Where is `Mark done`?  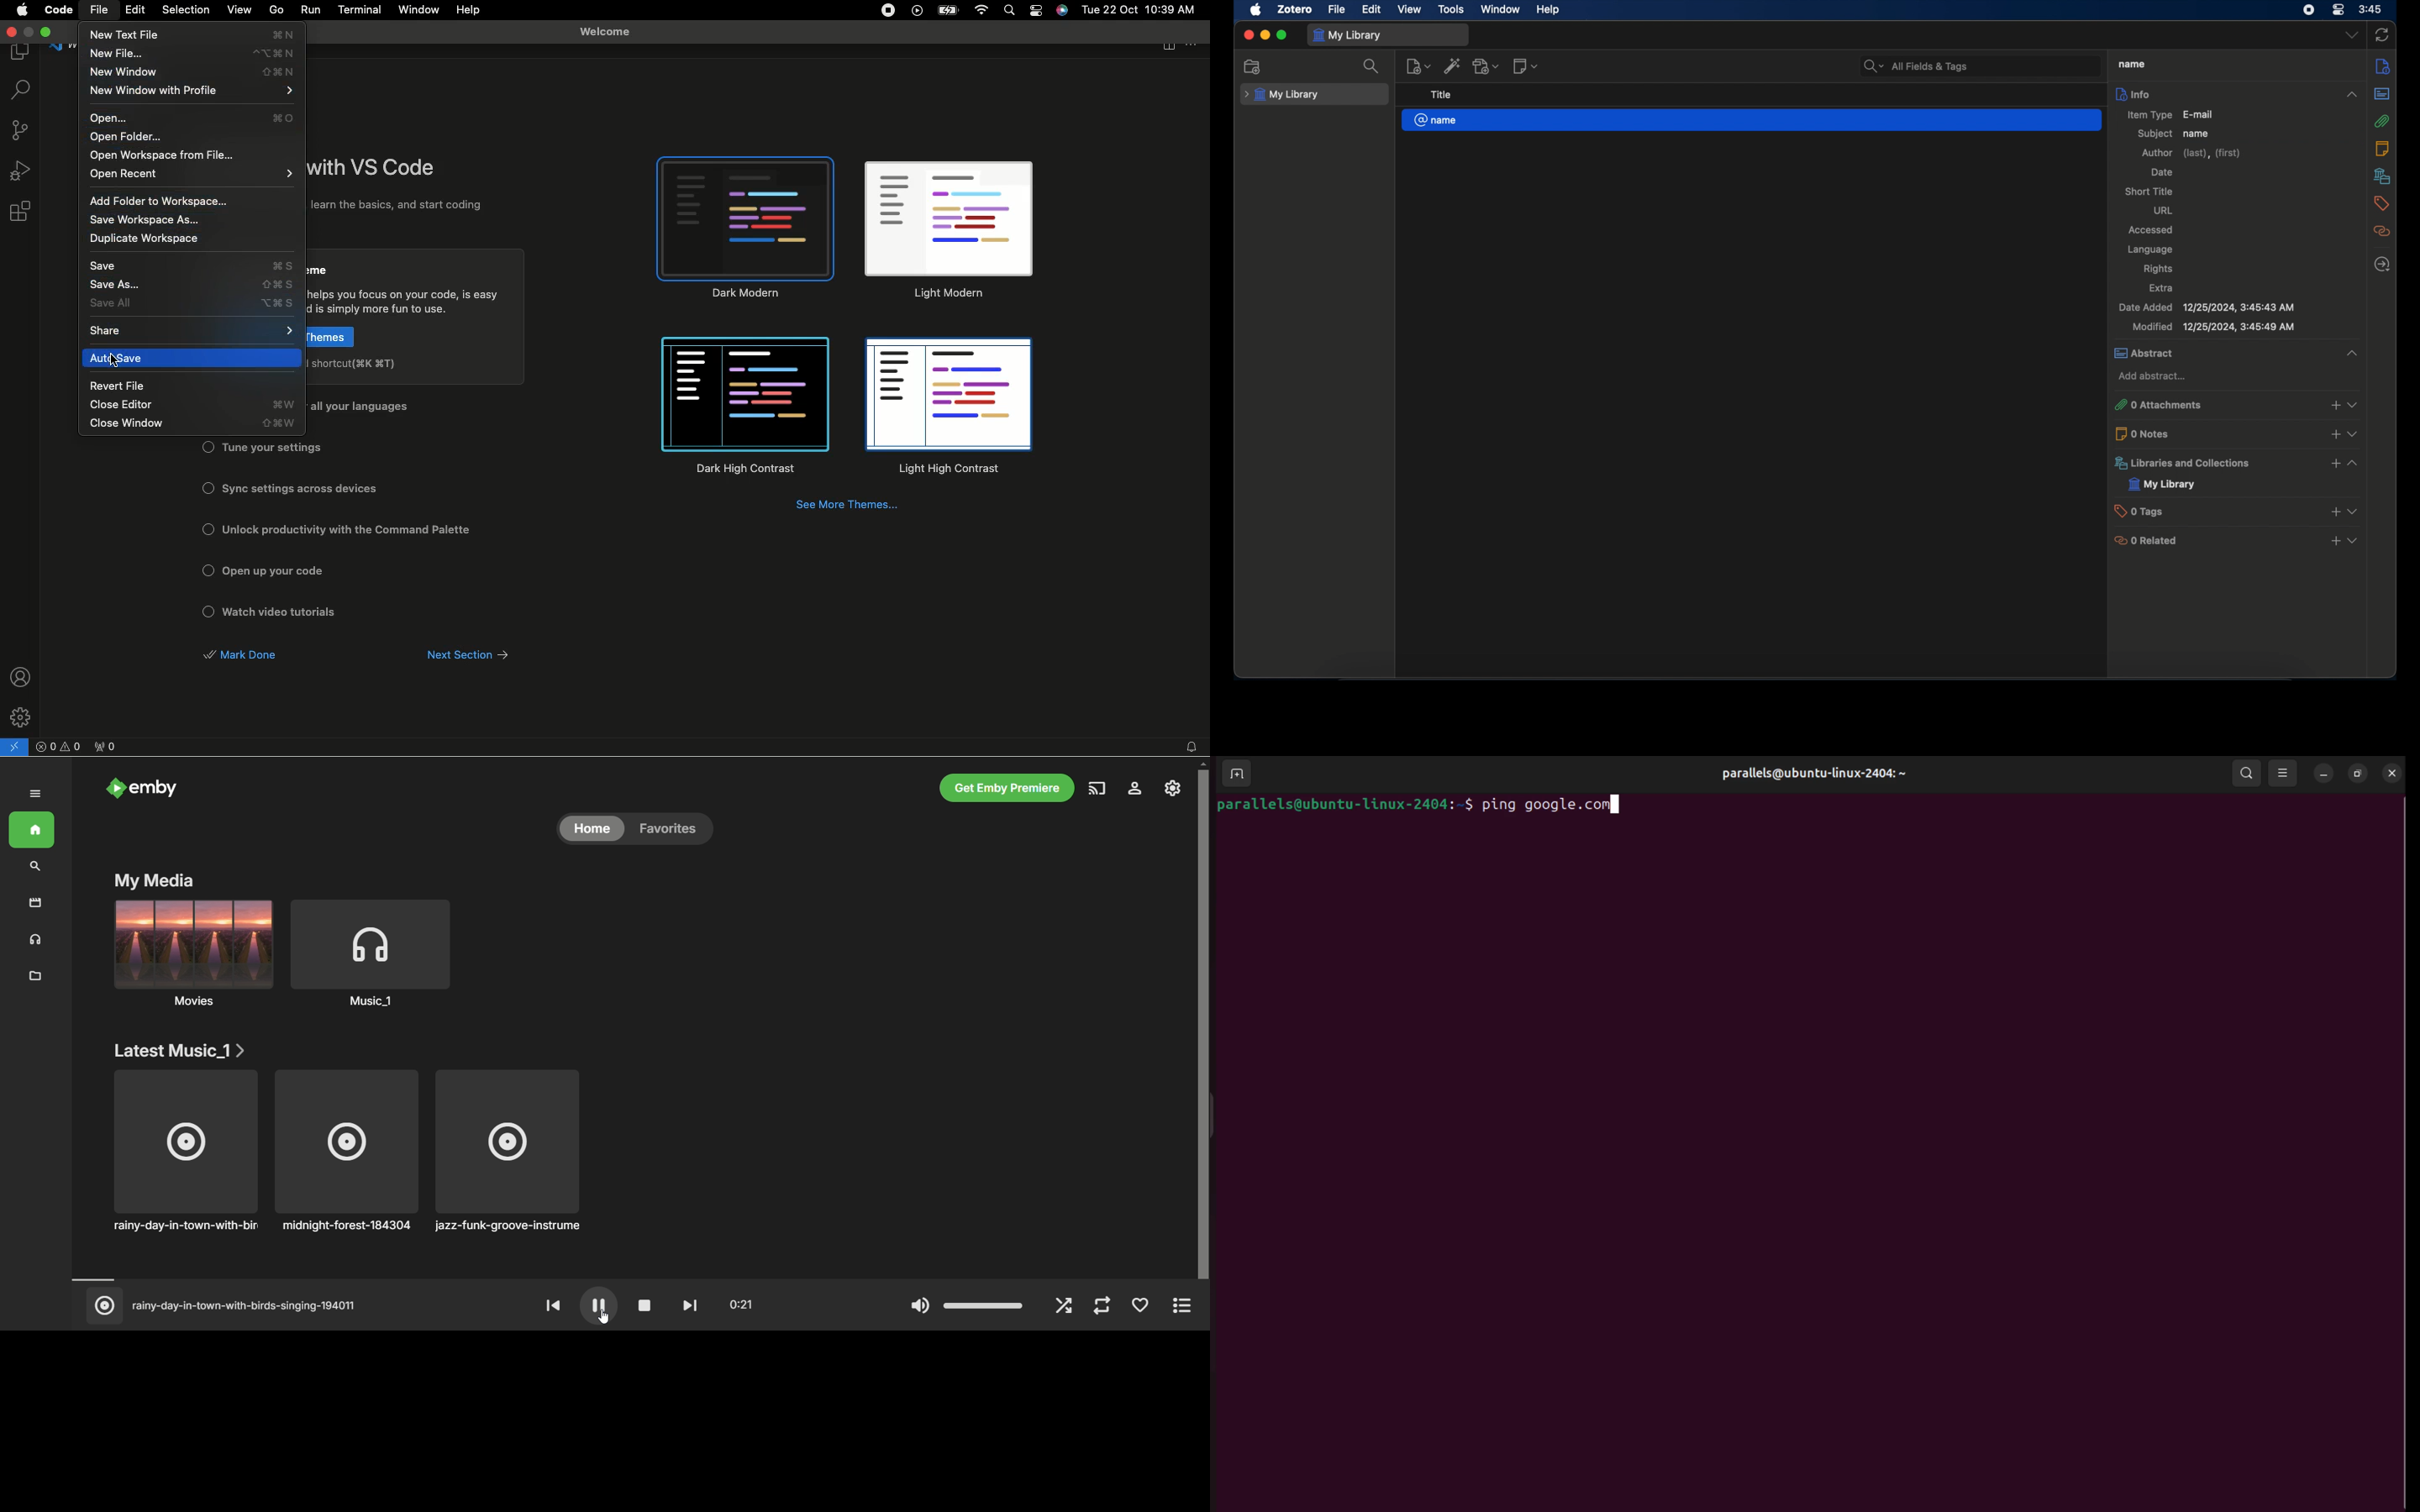
Mark done is located at coordinates (241, 655).